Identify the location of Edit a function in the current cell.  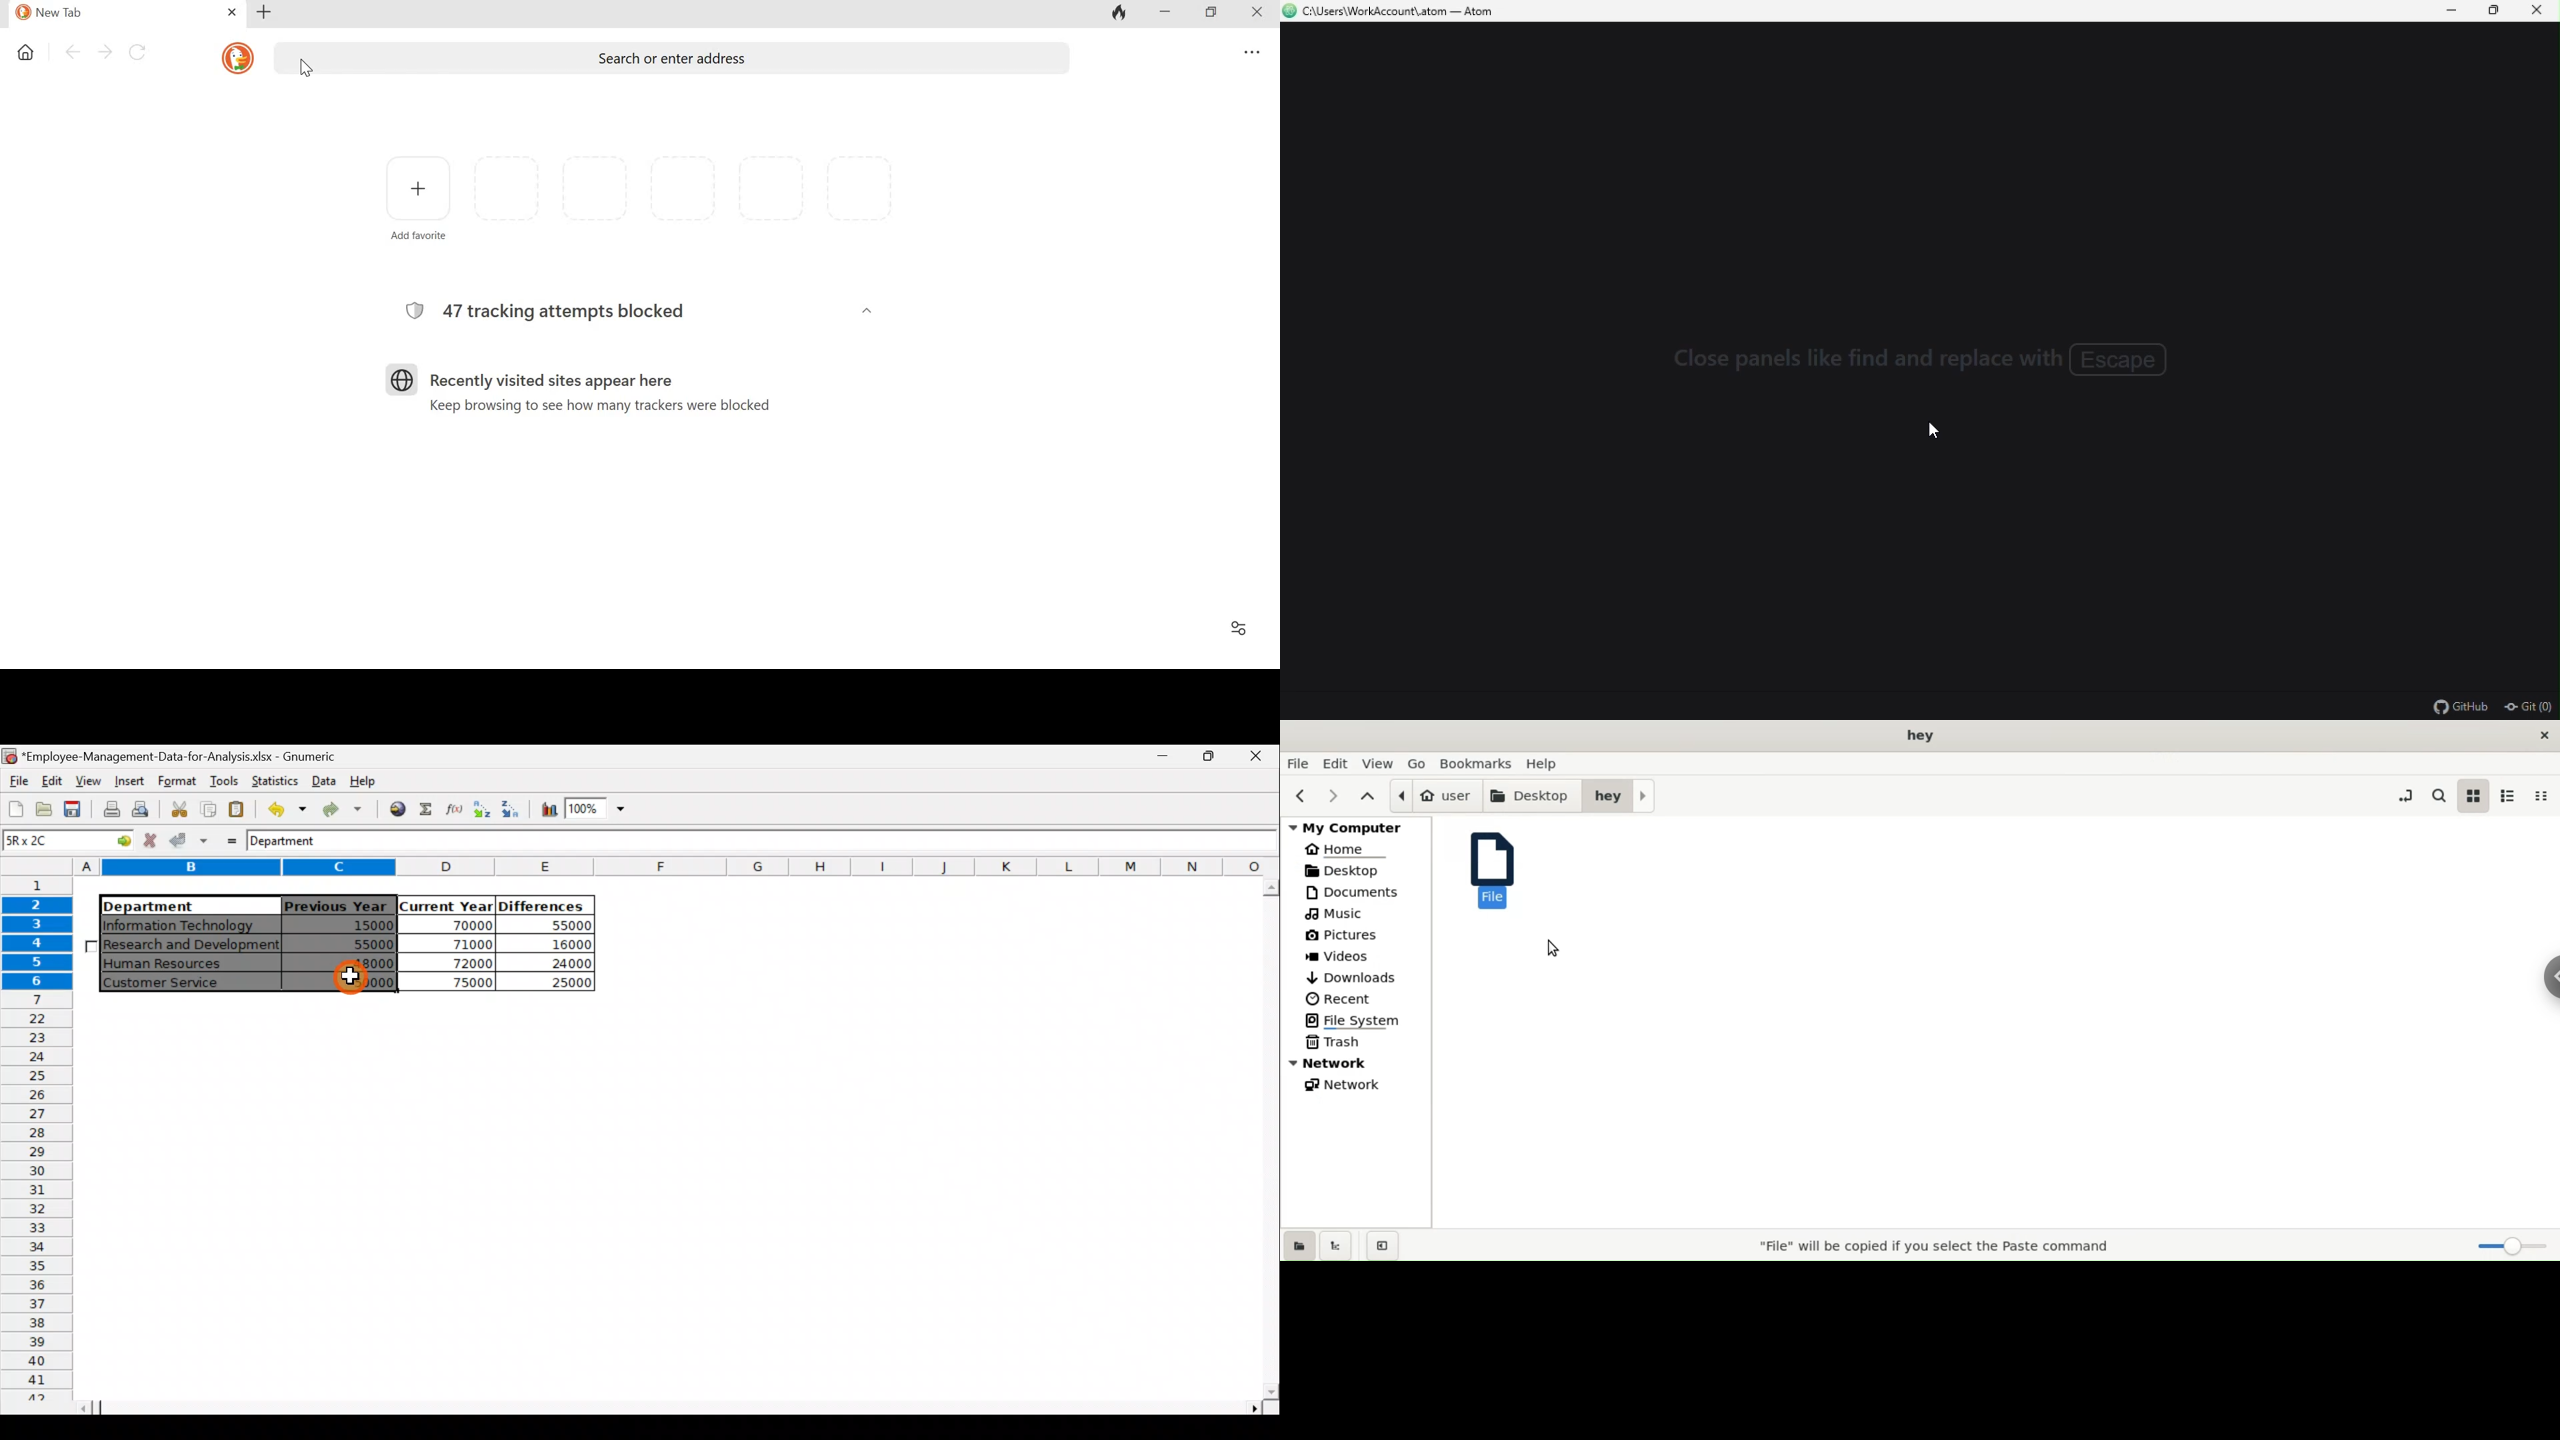
(453, 809).